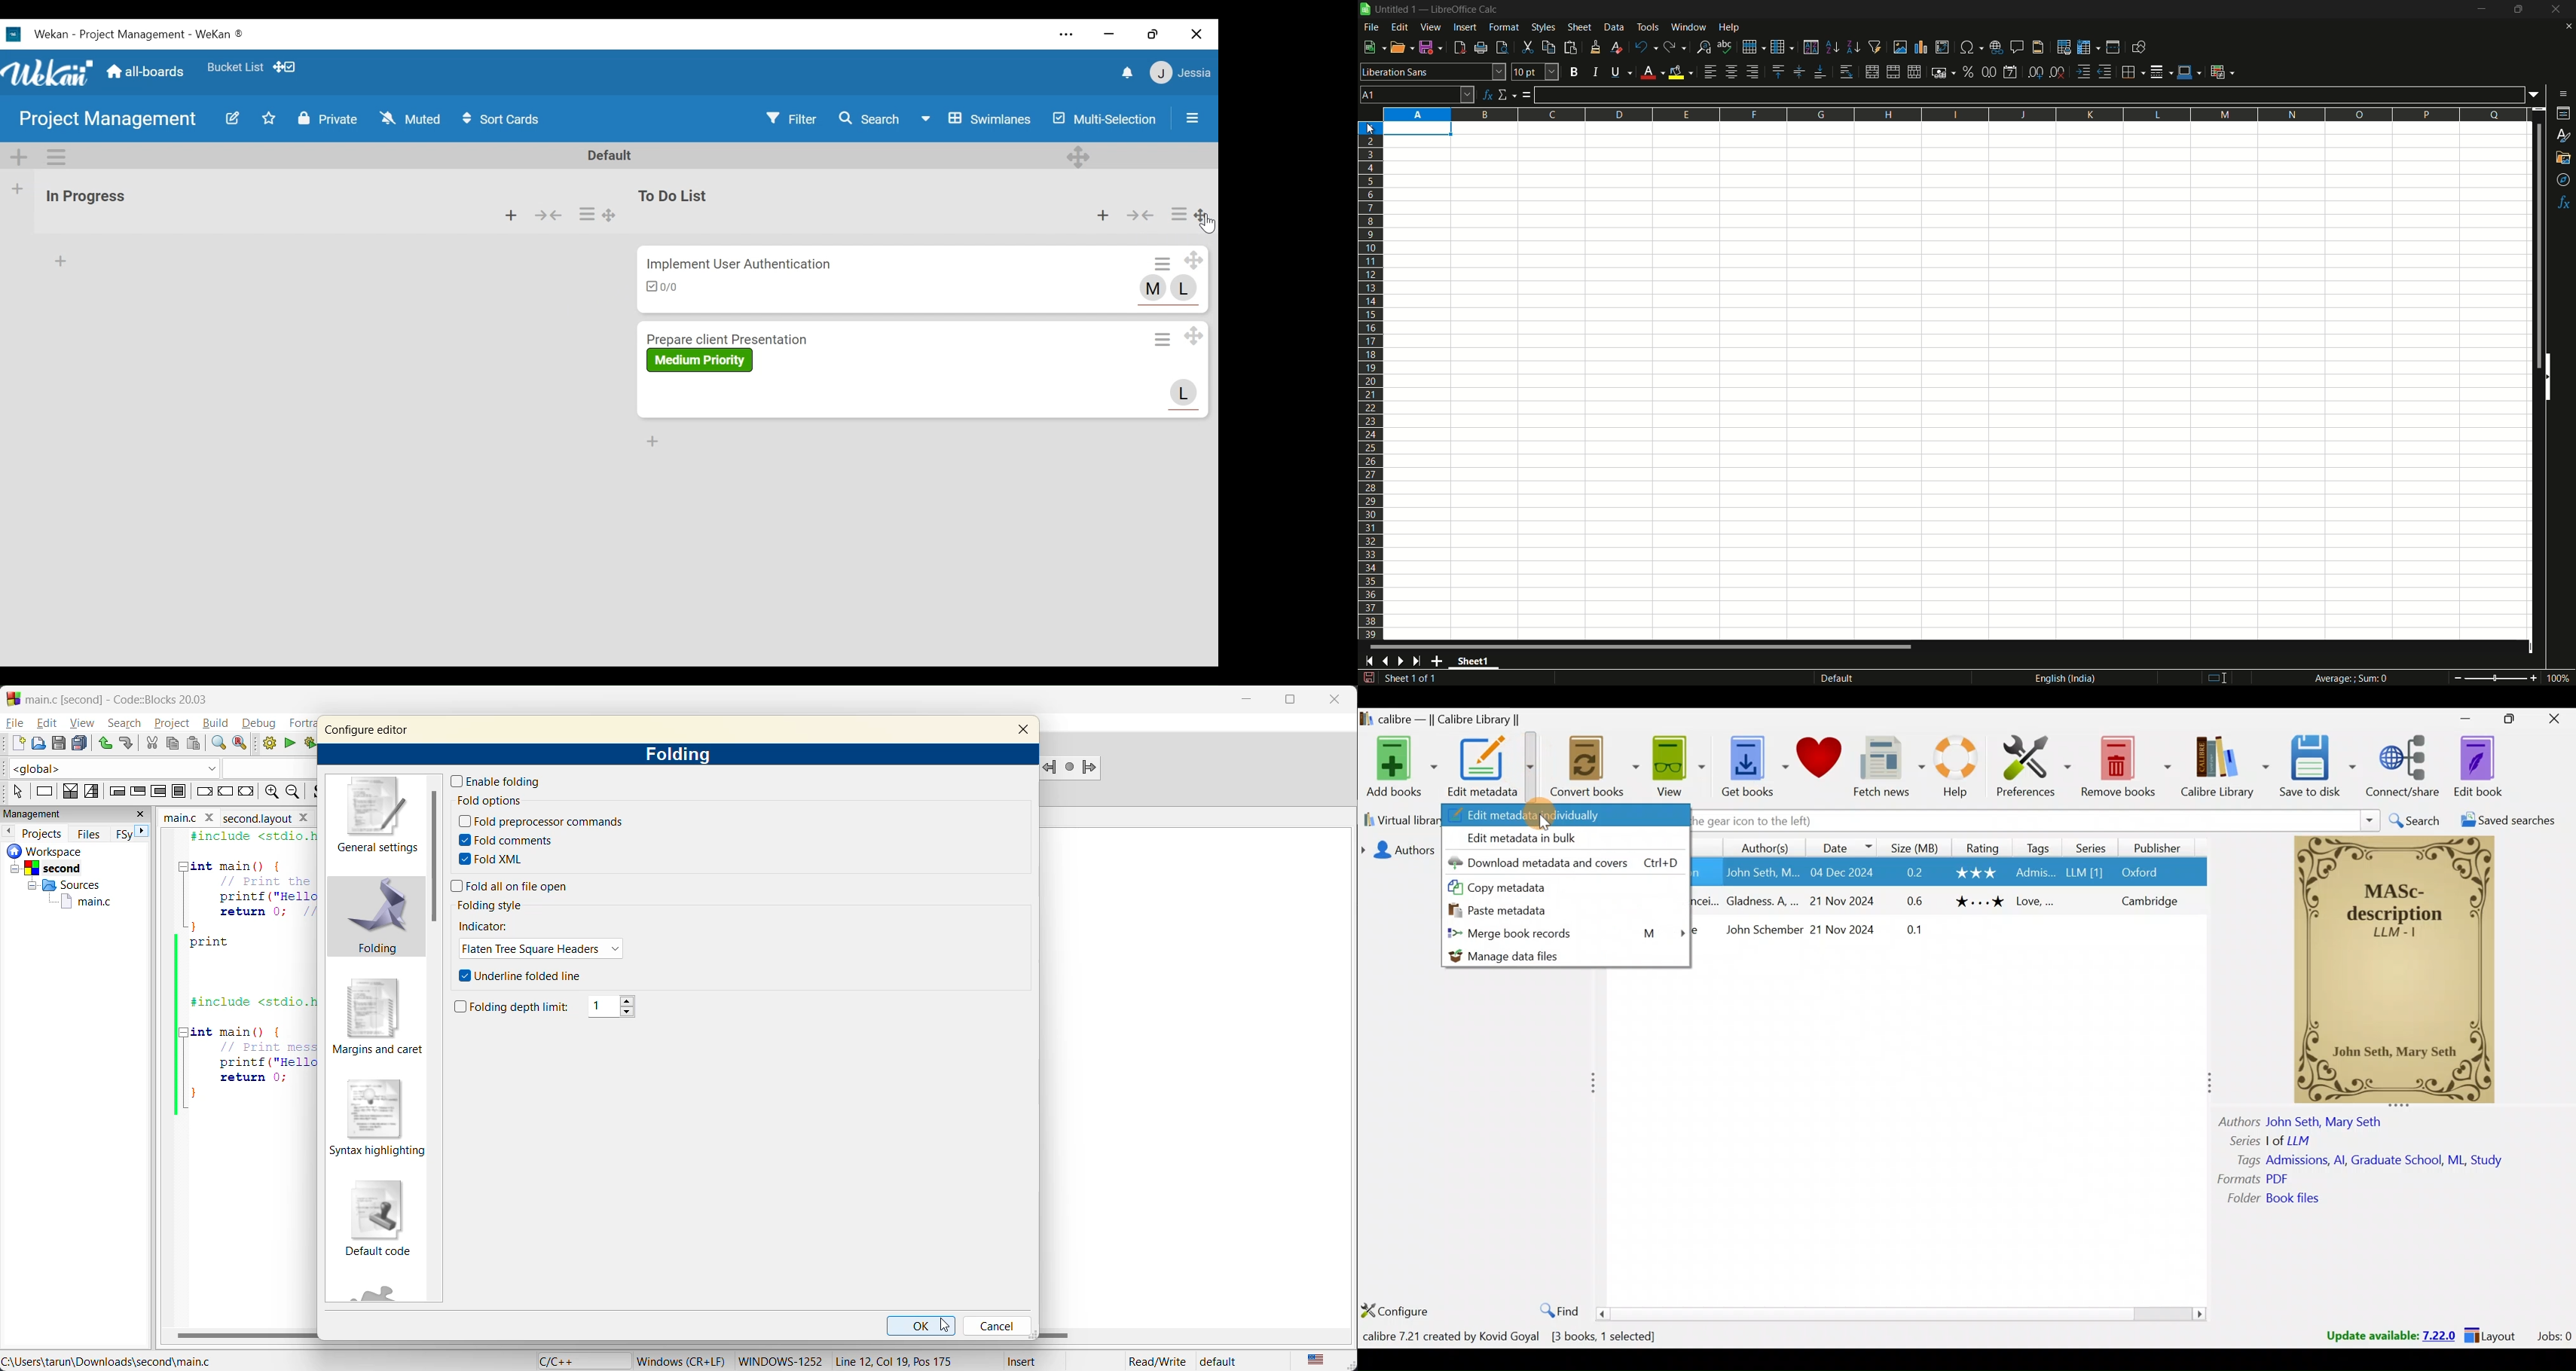 This screenshot has height=1372, width=2576. I want to click on folding, so click(373, 918).